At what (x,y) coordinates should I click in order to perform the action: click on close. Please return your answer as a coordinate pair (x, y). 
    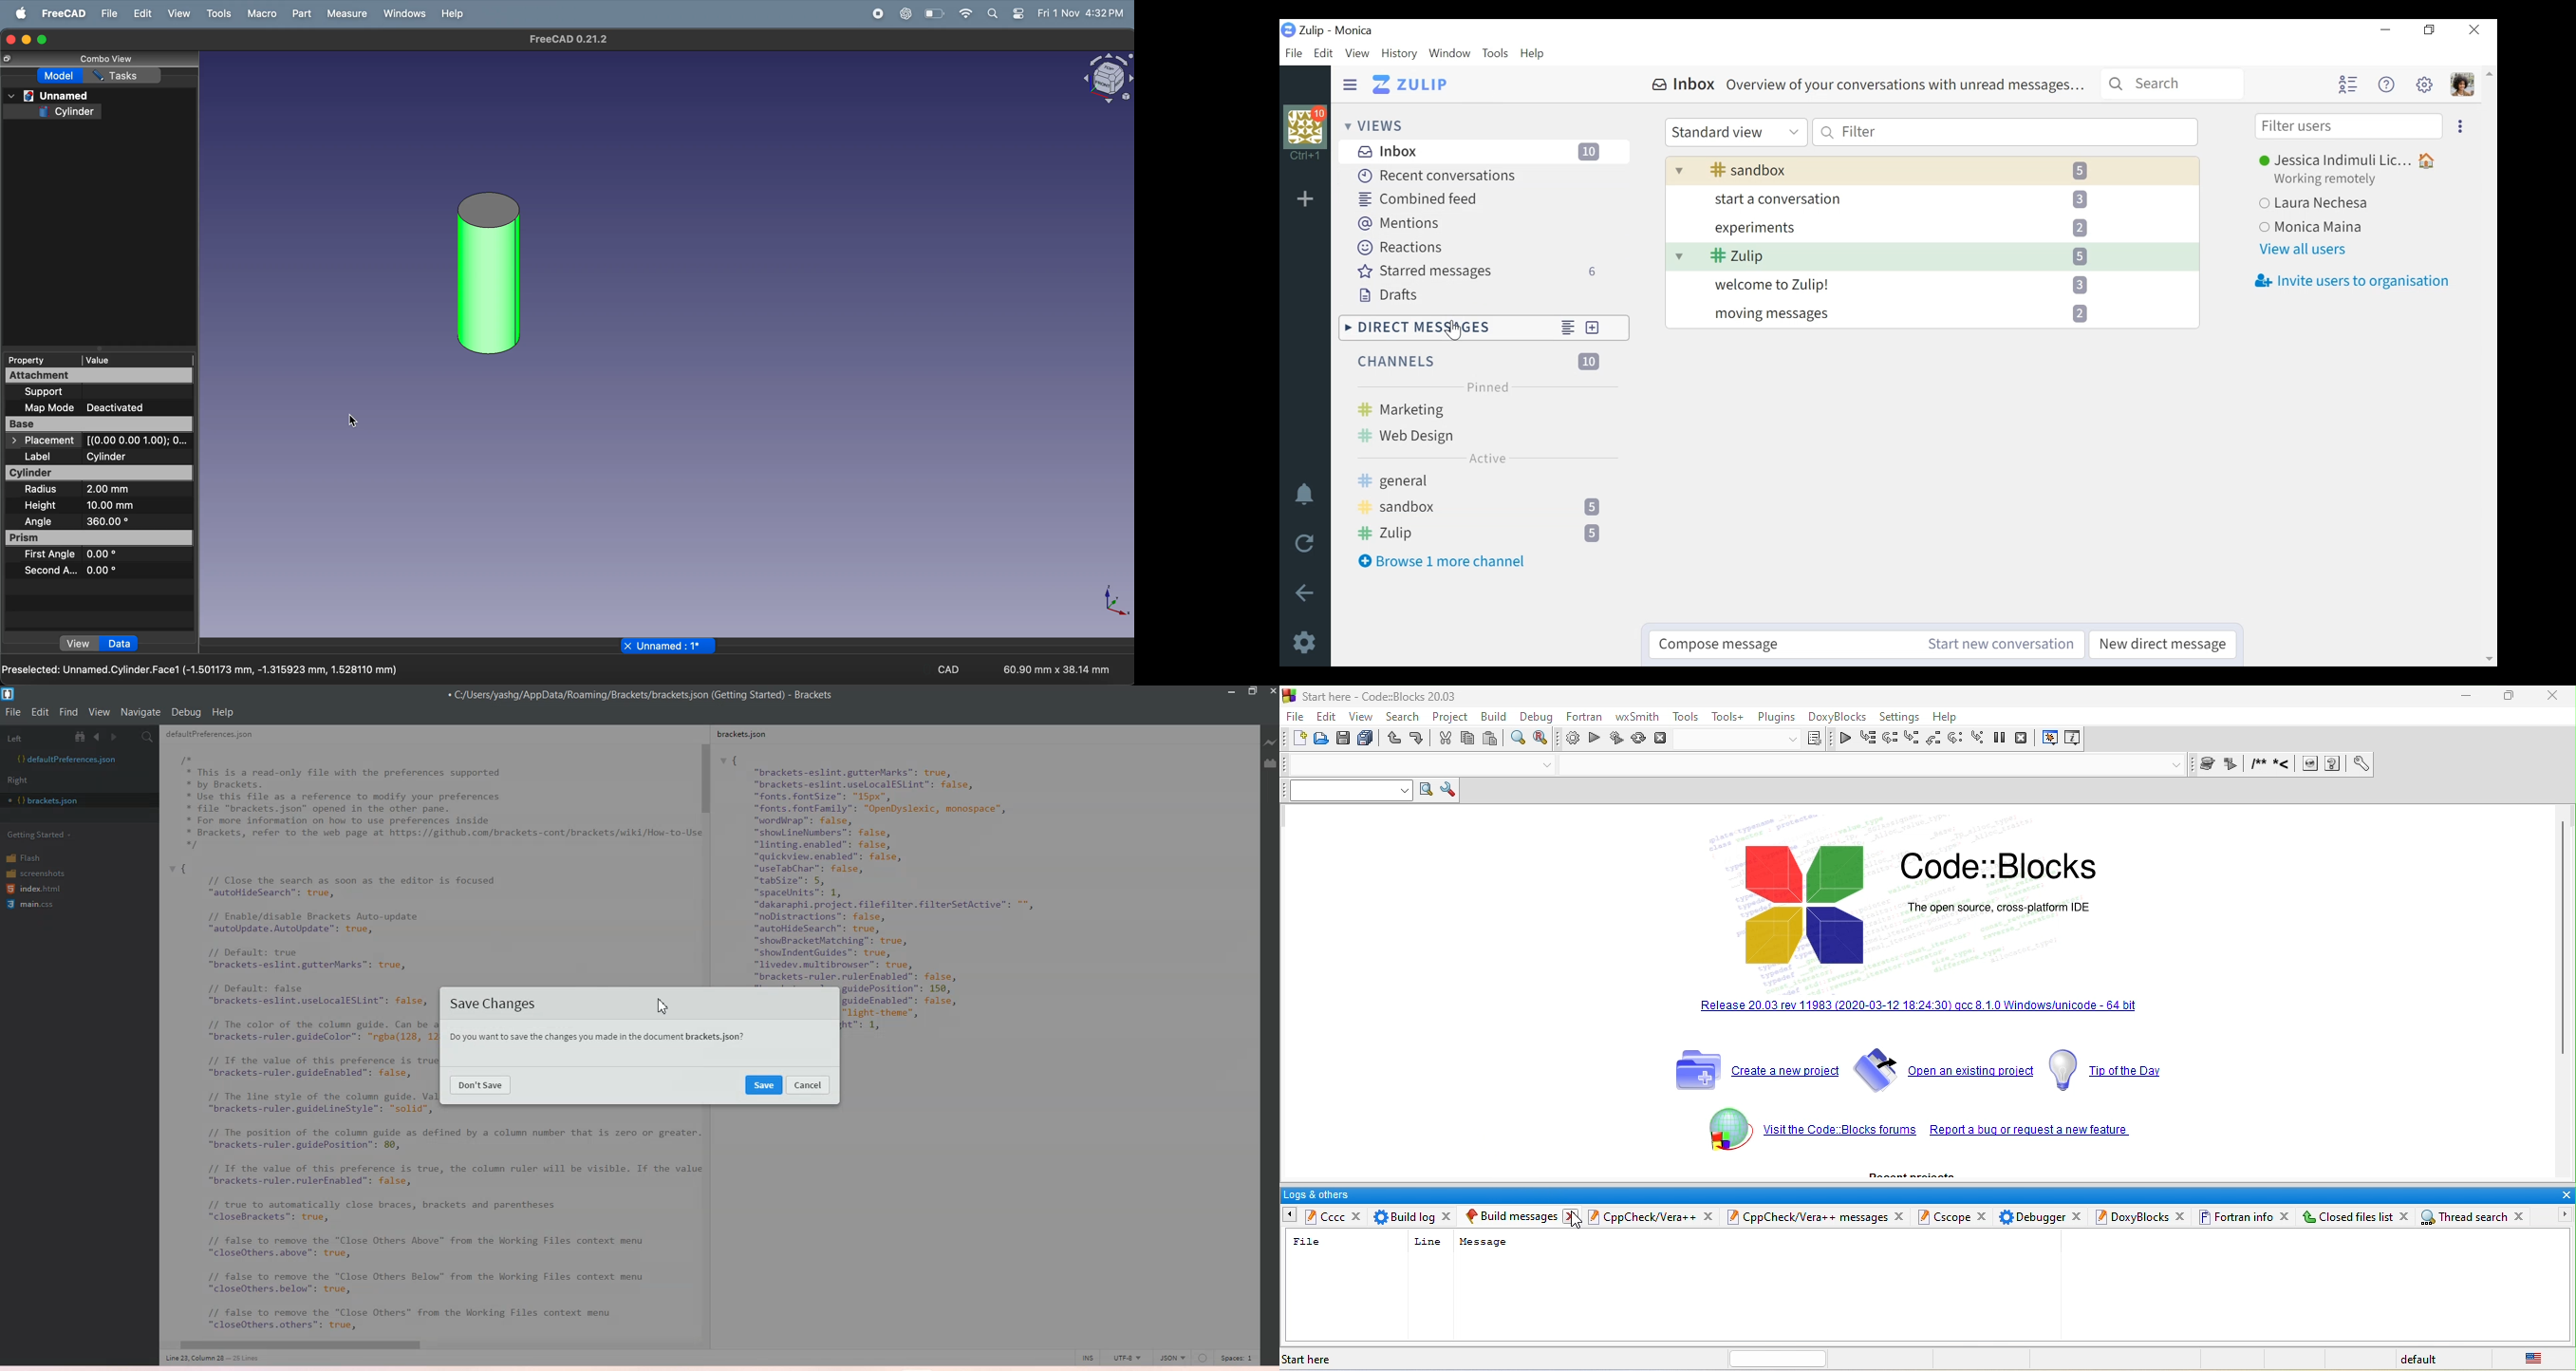
    Looking at the image, I should click on (1359, 1216).